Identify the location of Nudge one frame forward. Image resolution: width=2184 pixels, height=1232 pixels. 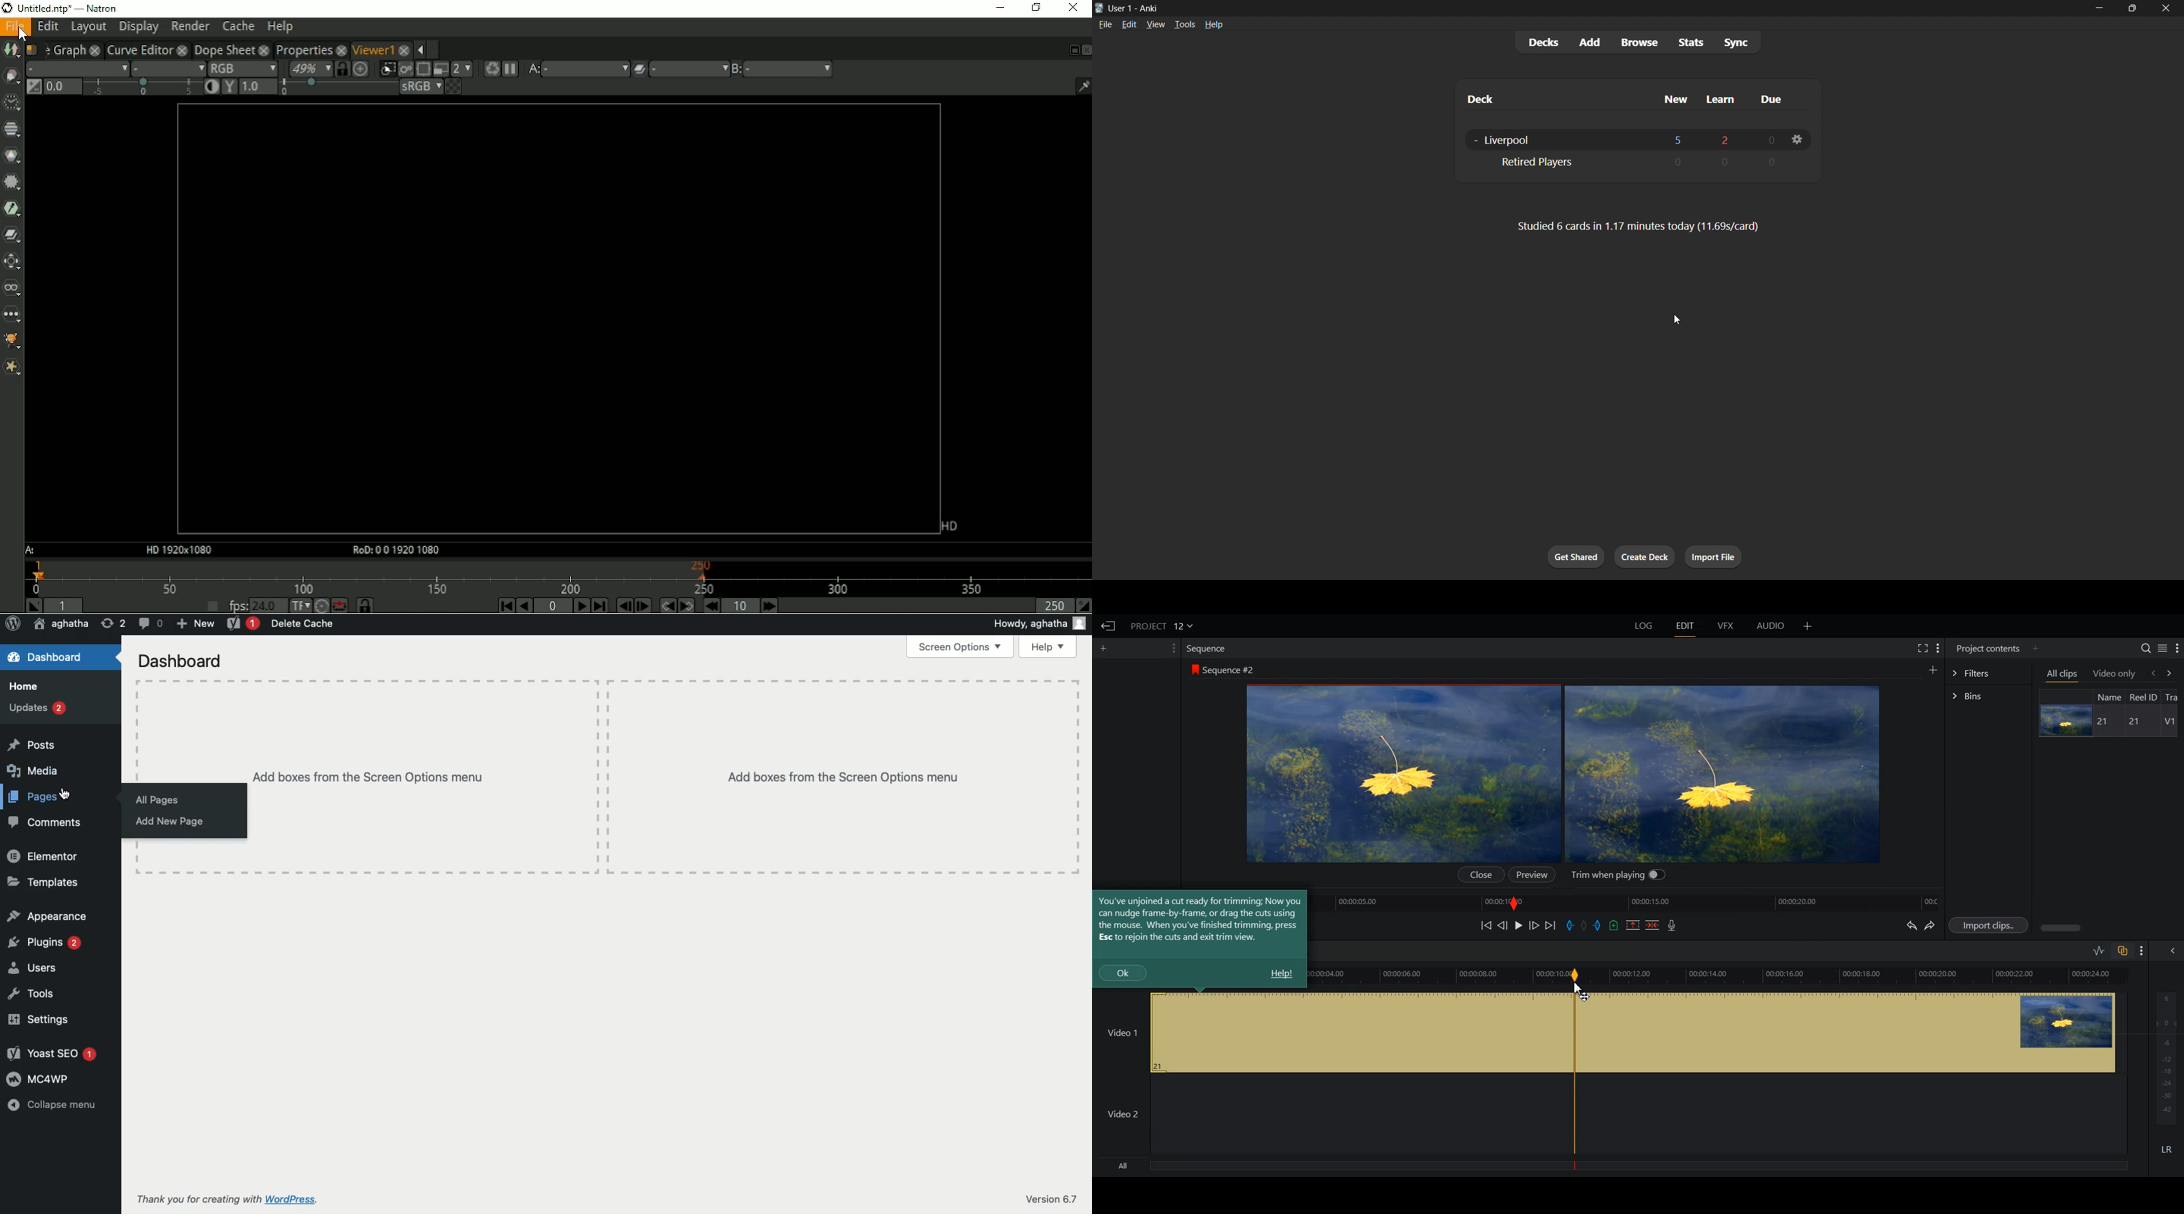
(1534, 925).